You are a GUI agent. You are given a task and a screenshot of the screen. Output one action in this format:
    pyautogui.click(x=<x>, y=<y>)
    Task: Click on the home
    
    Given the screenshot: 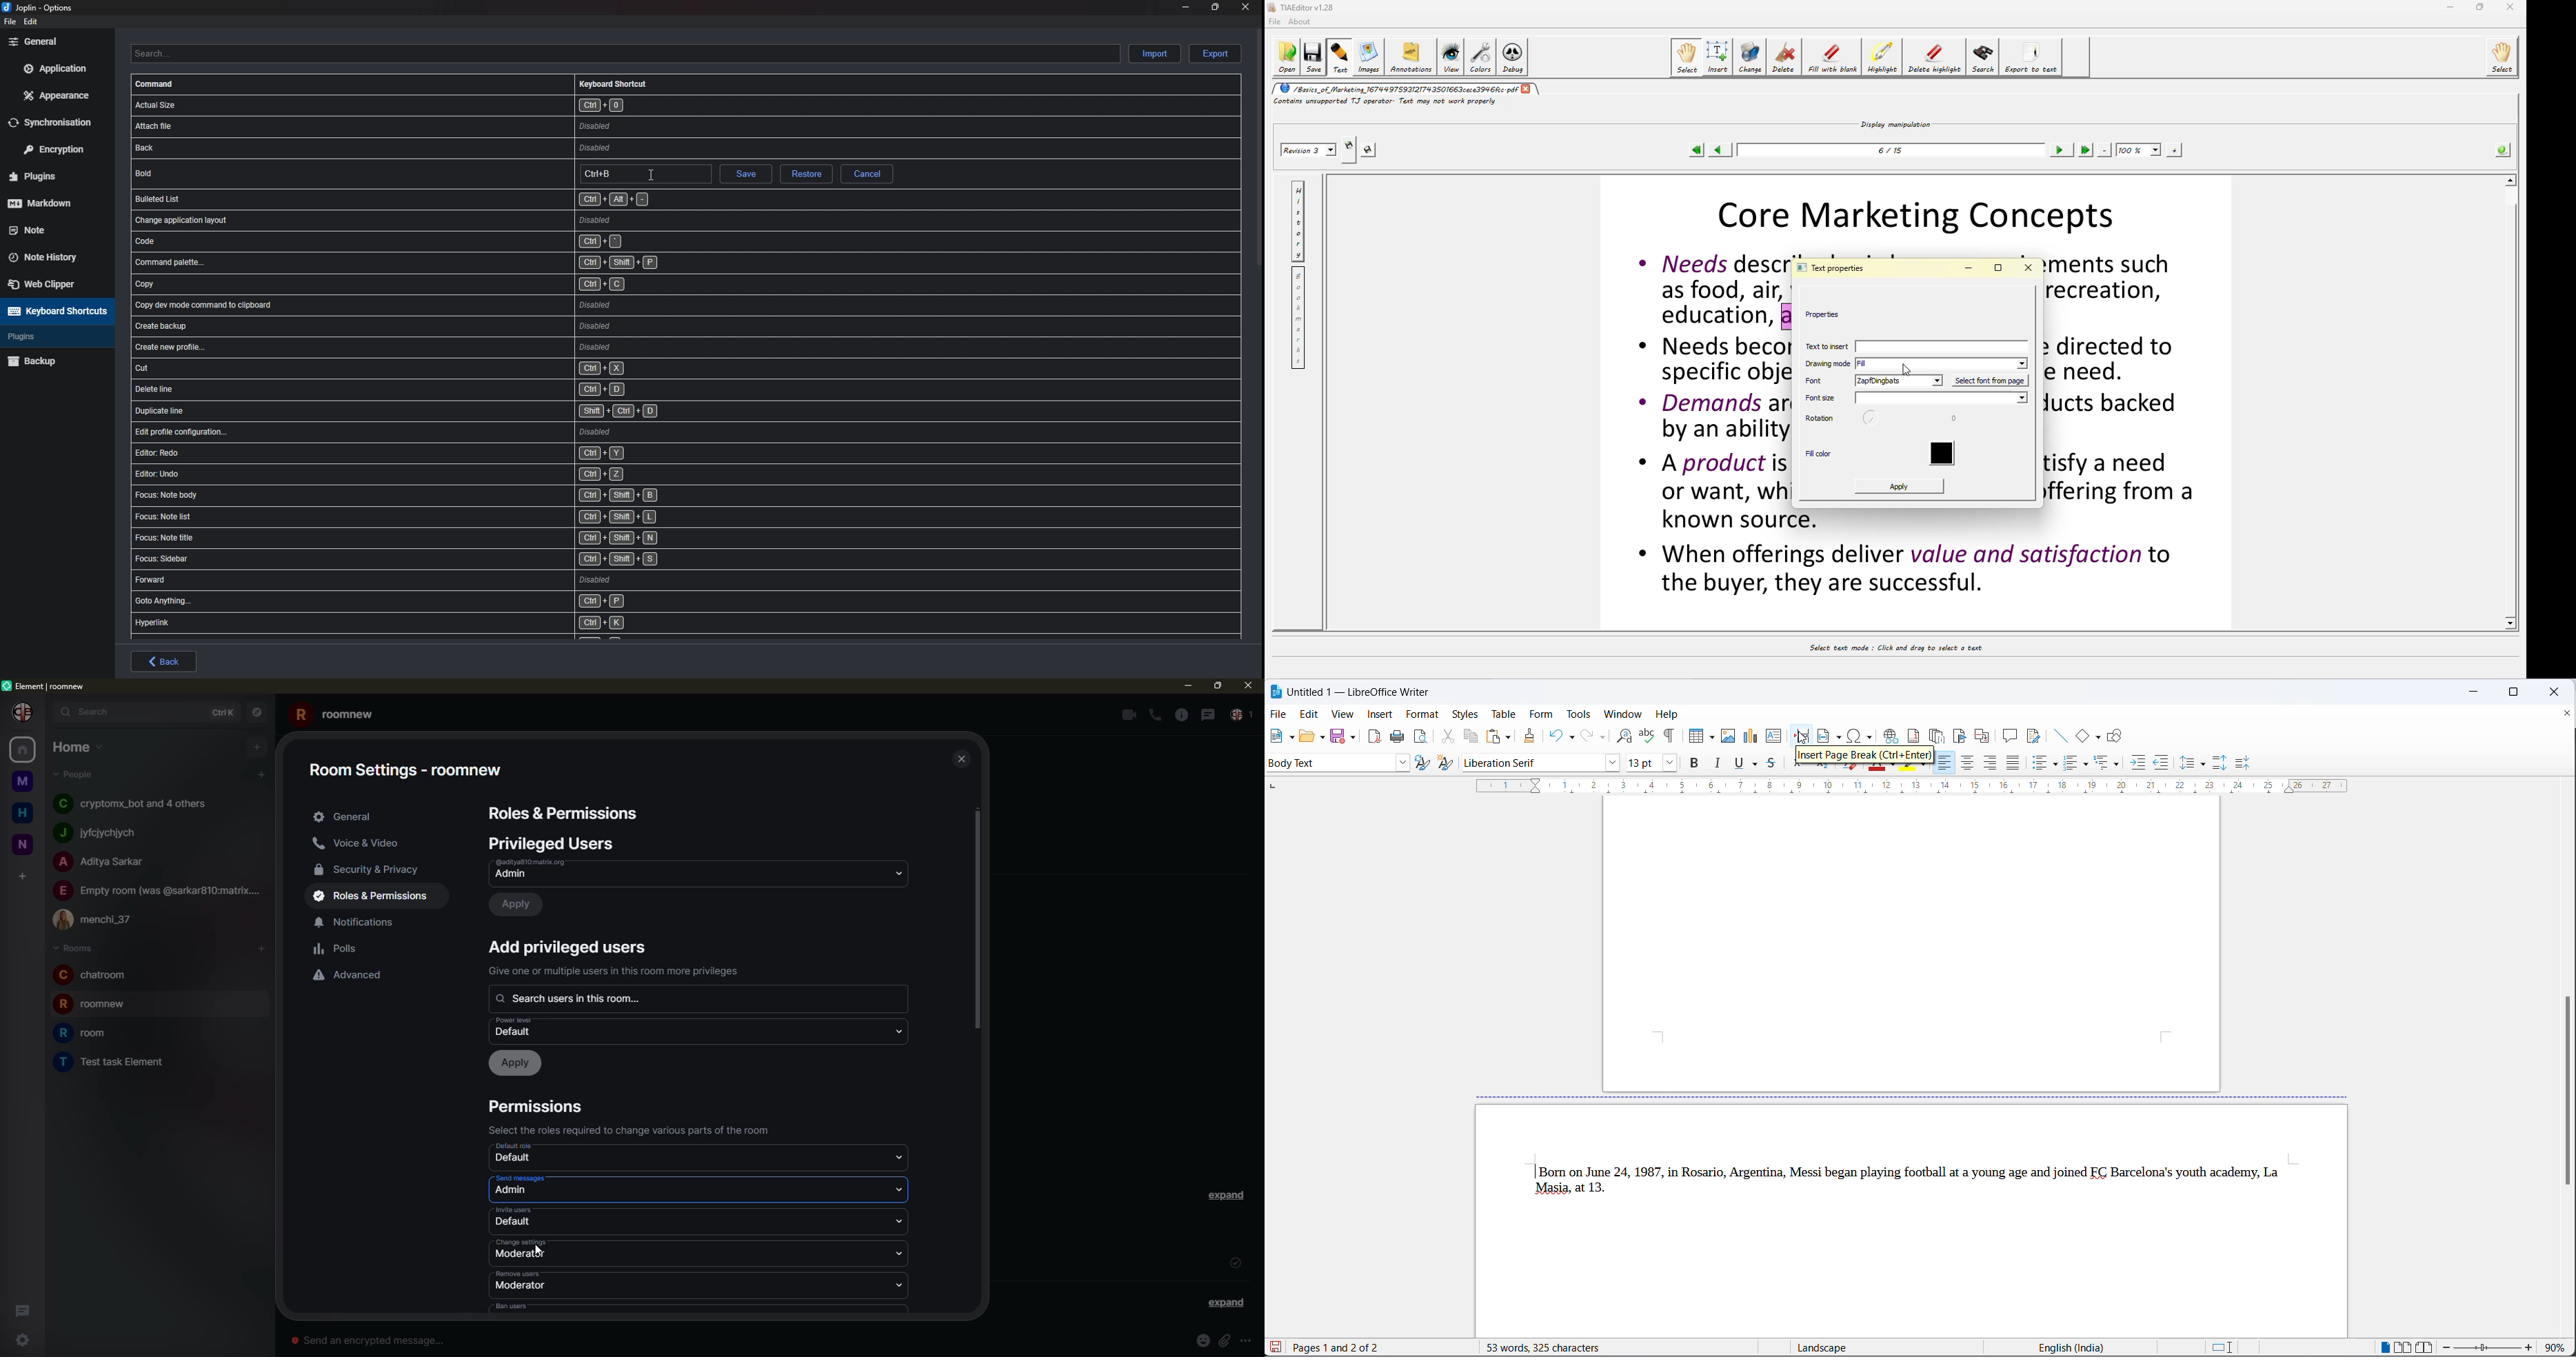 What is the action you would take?
    pyautogui.click(x=22, y=813)
    